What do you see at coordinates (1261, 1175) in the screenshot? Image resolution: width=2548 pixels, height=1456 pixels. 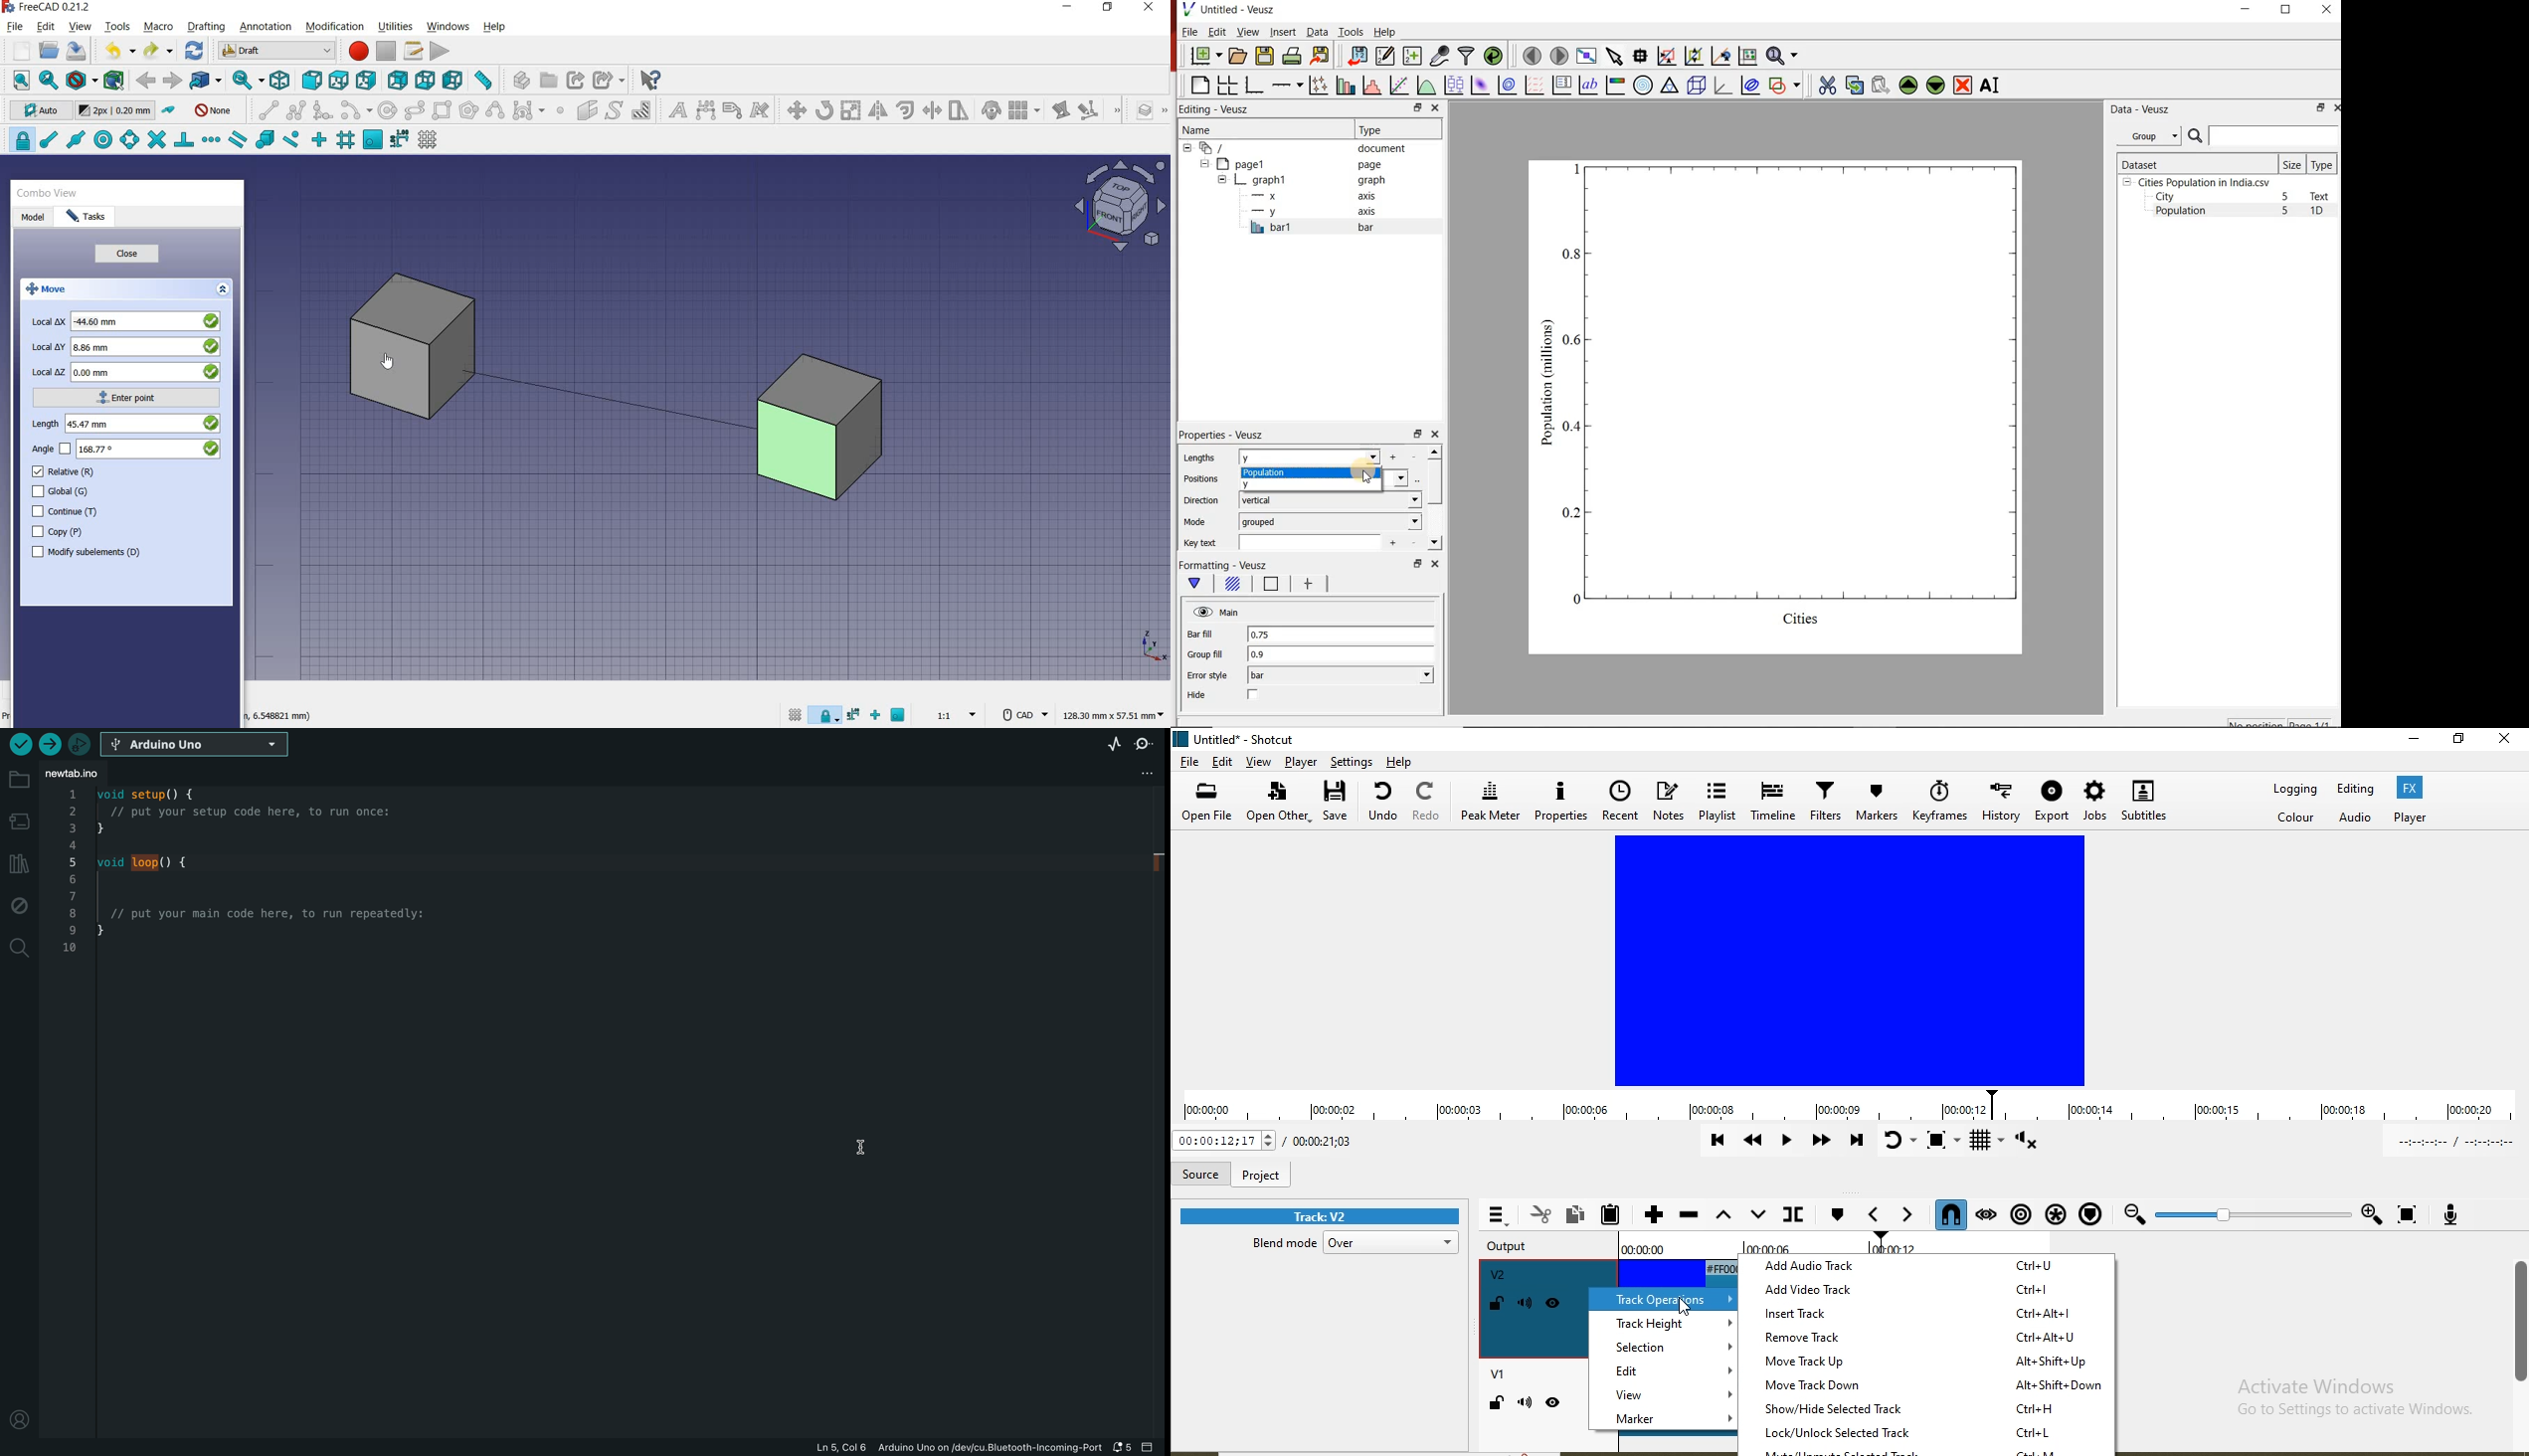 I see `project` at bounding box center [1261, 1175].